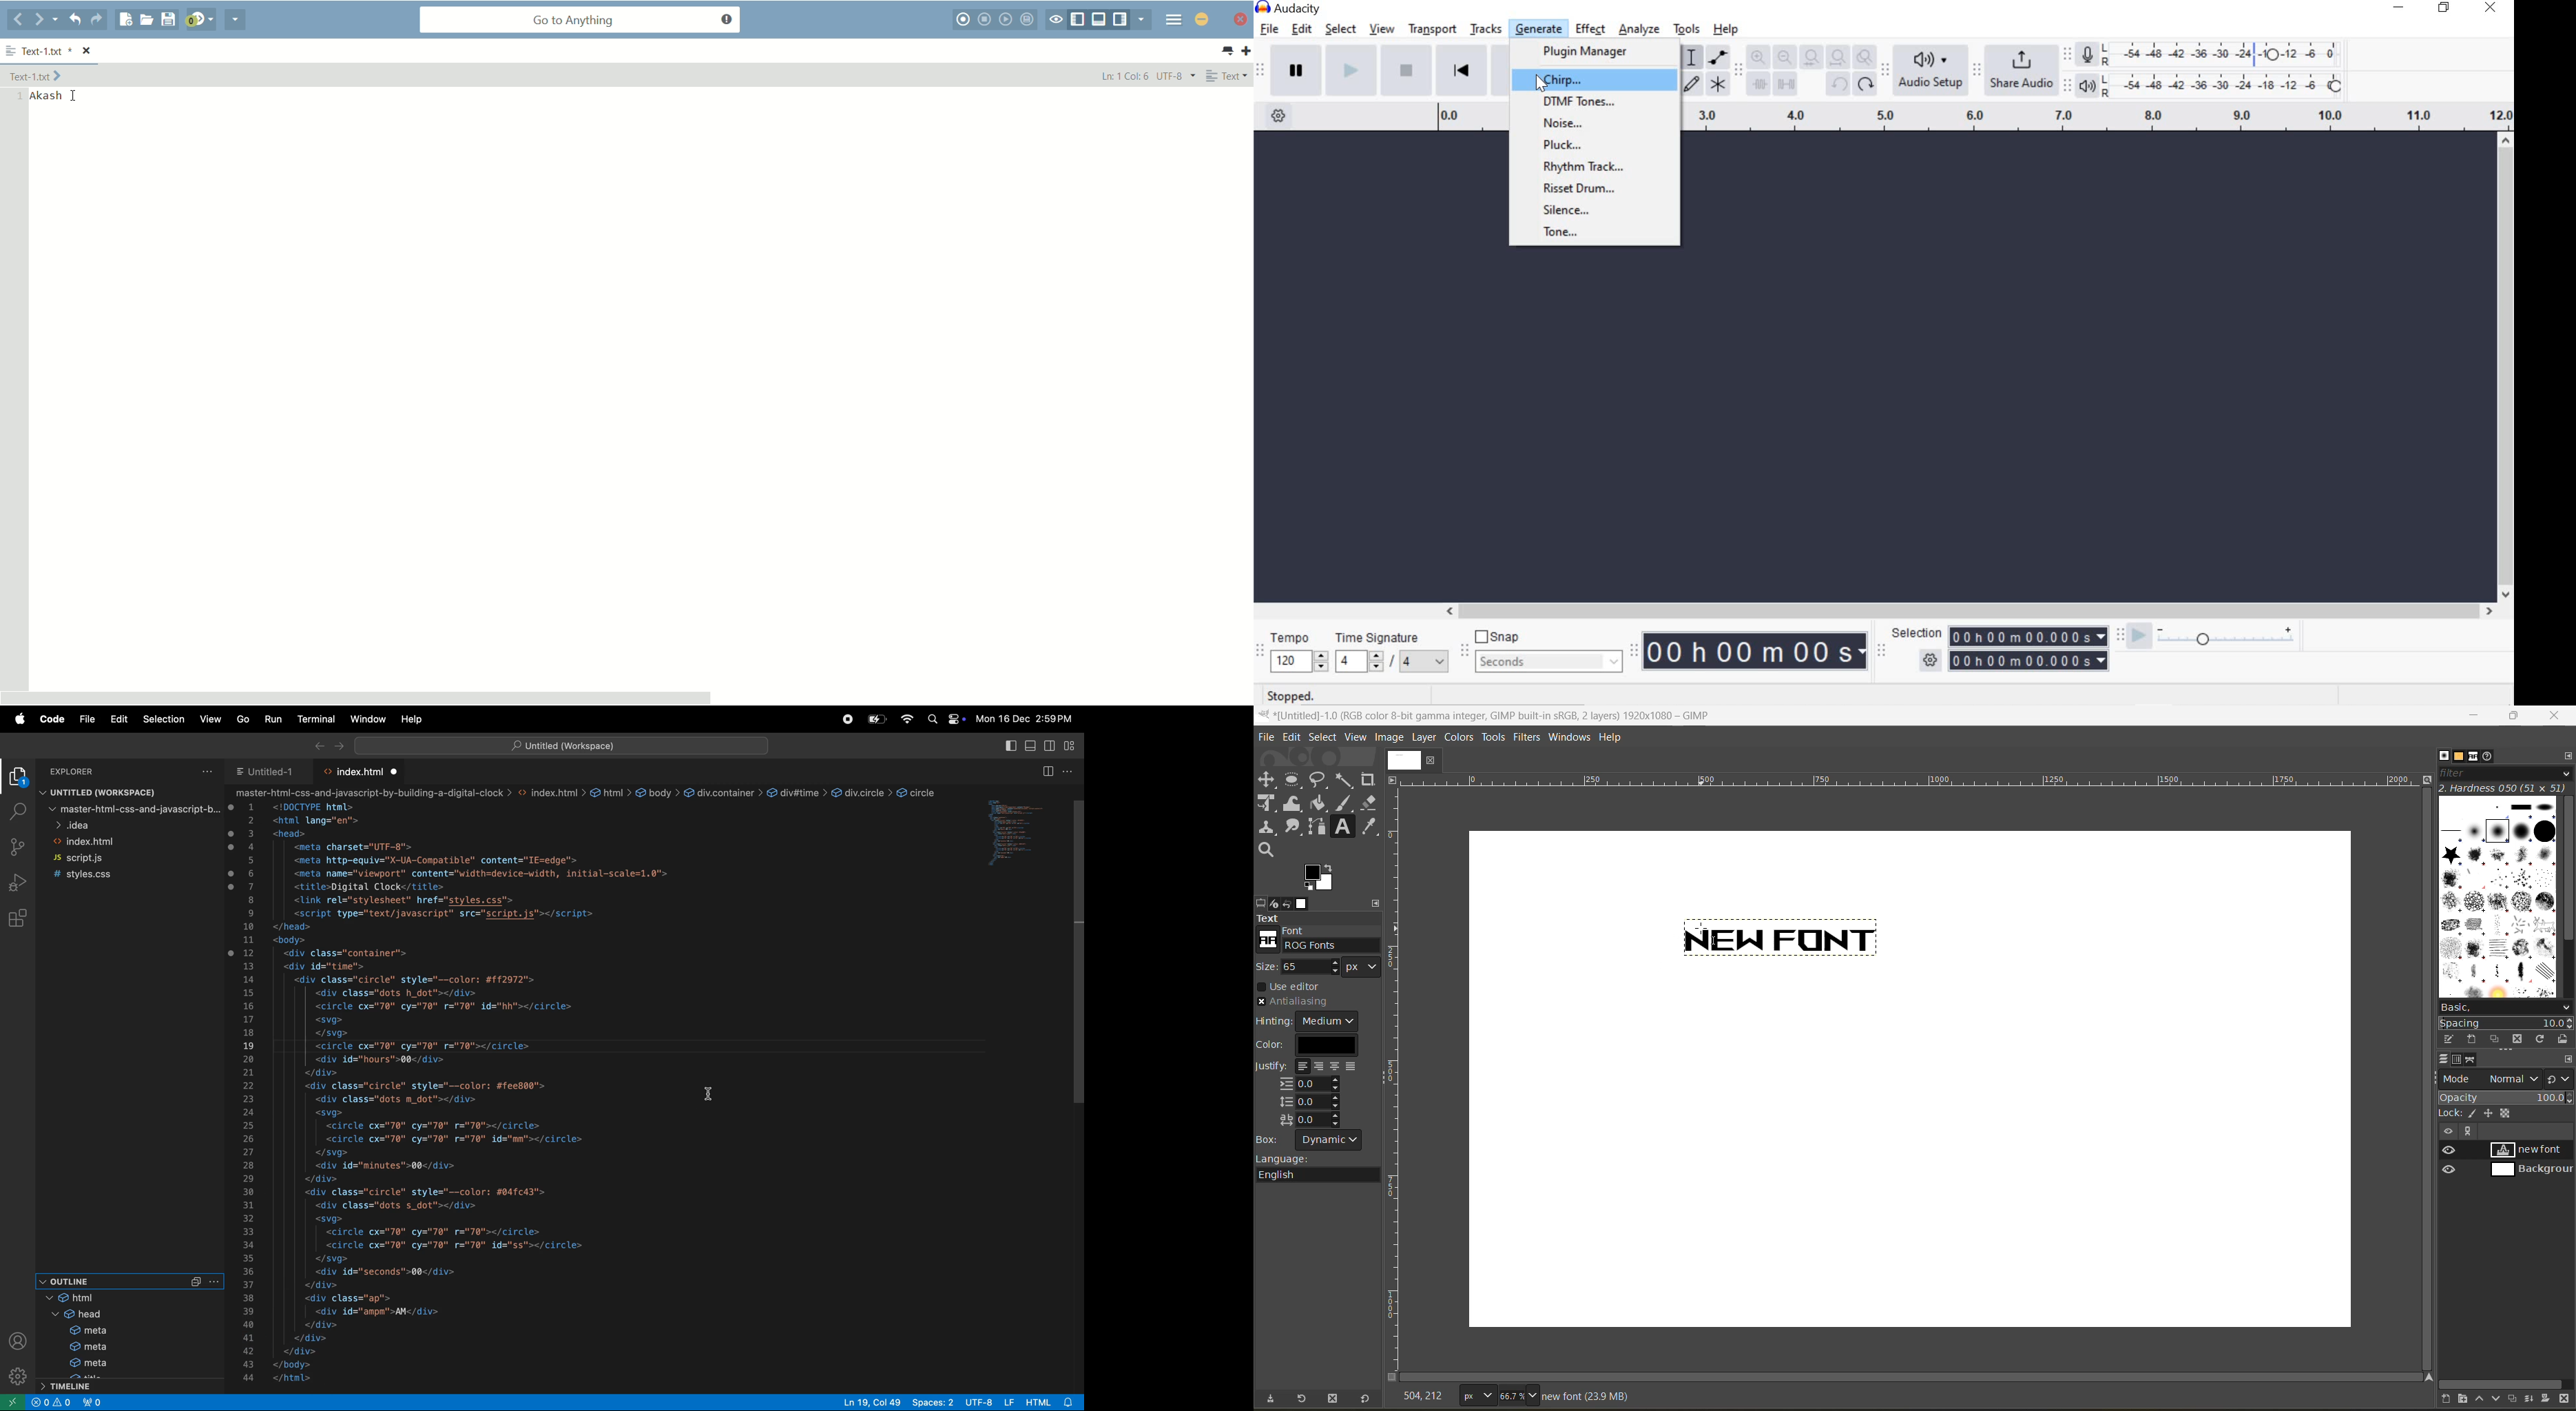 The height and width of the screenshot is (1428, 2576). Describe the element at coordinates (357, 697) in the screenshot. I see `scroll bar` at that location.